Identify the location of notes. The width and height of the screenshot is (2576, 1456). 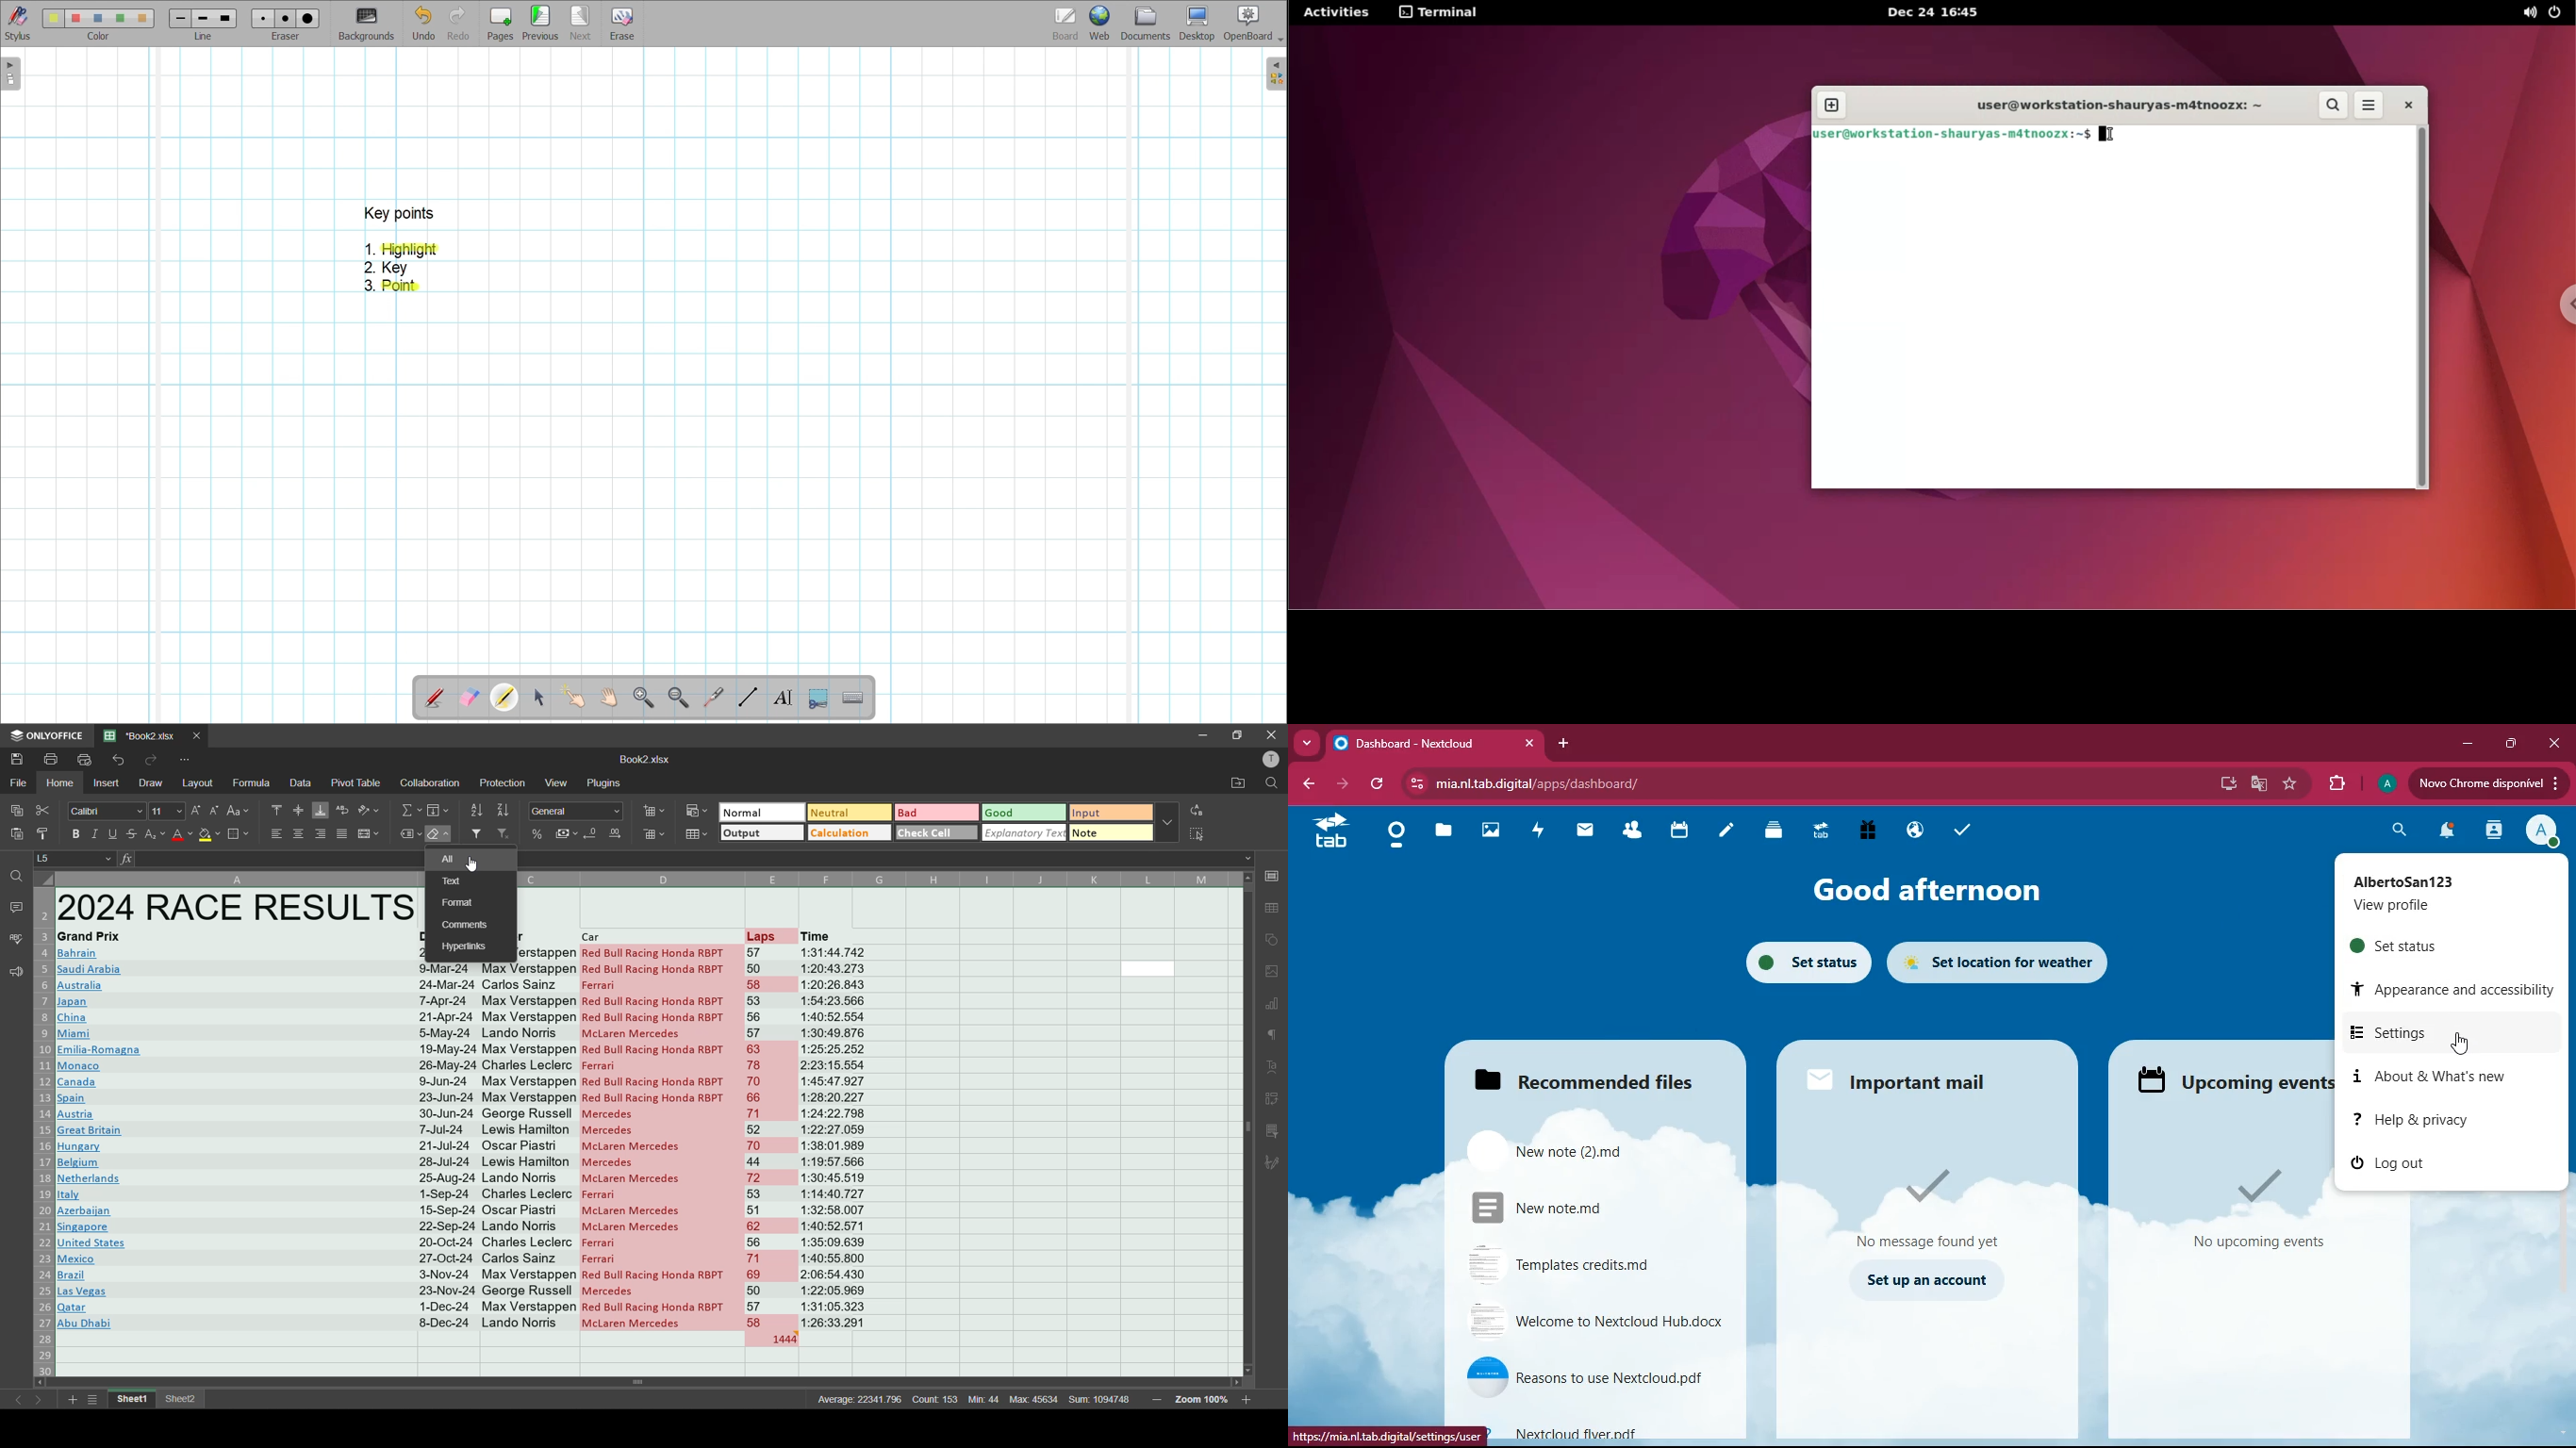
(1732, 832).